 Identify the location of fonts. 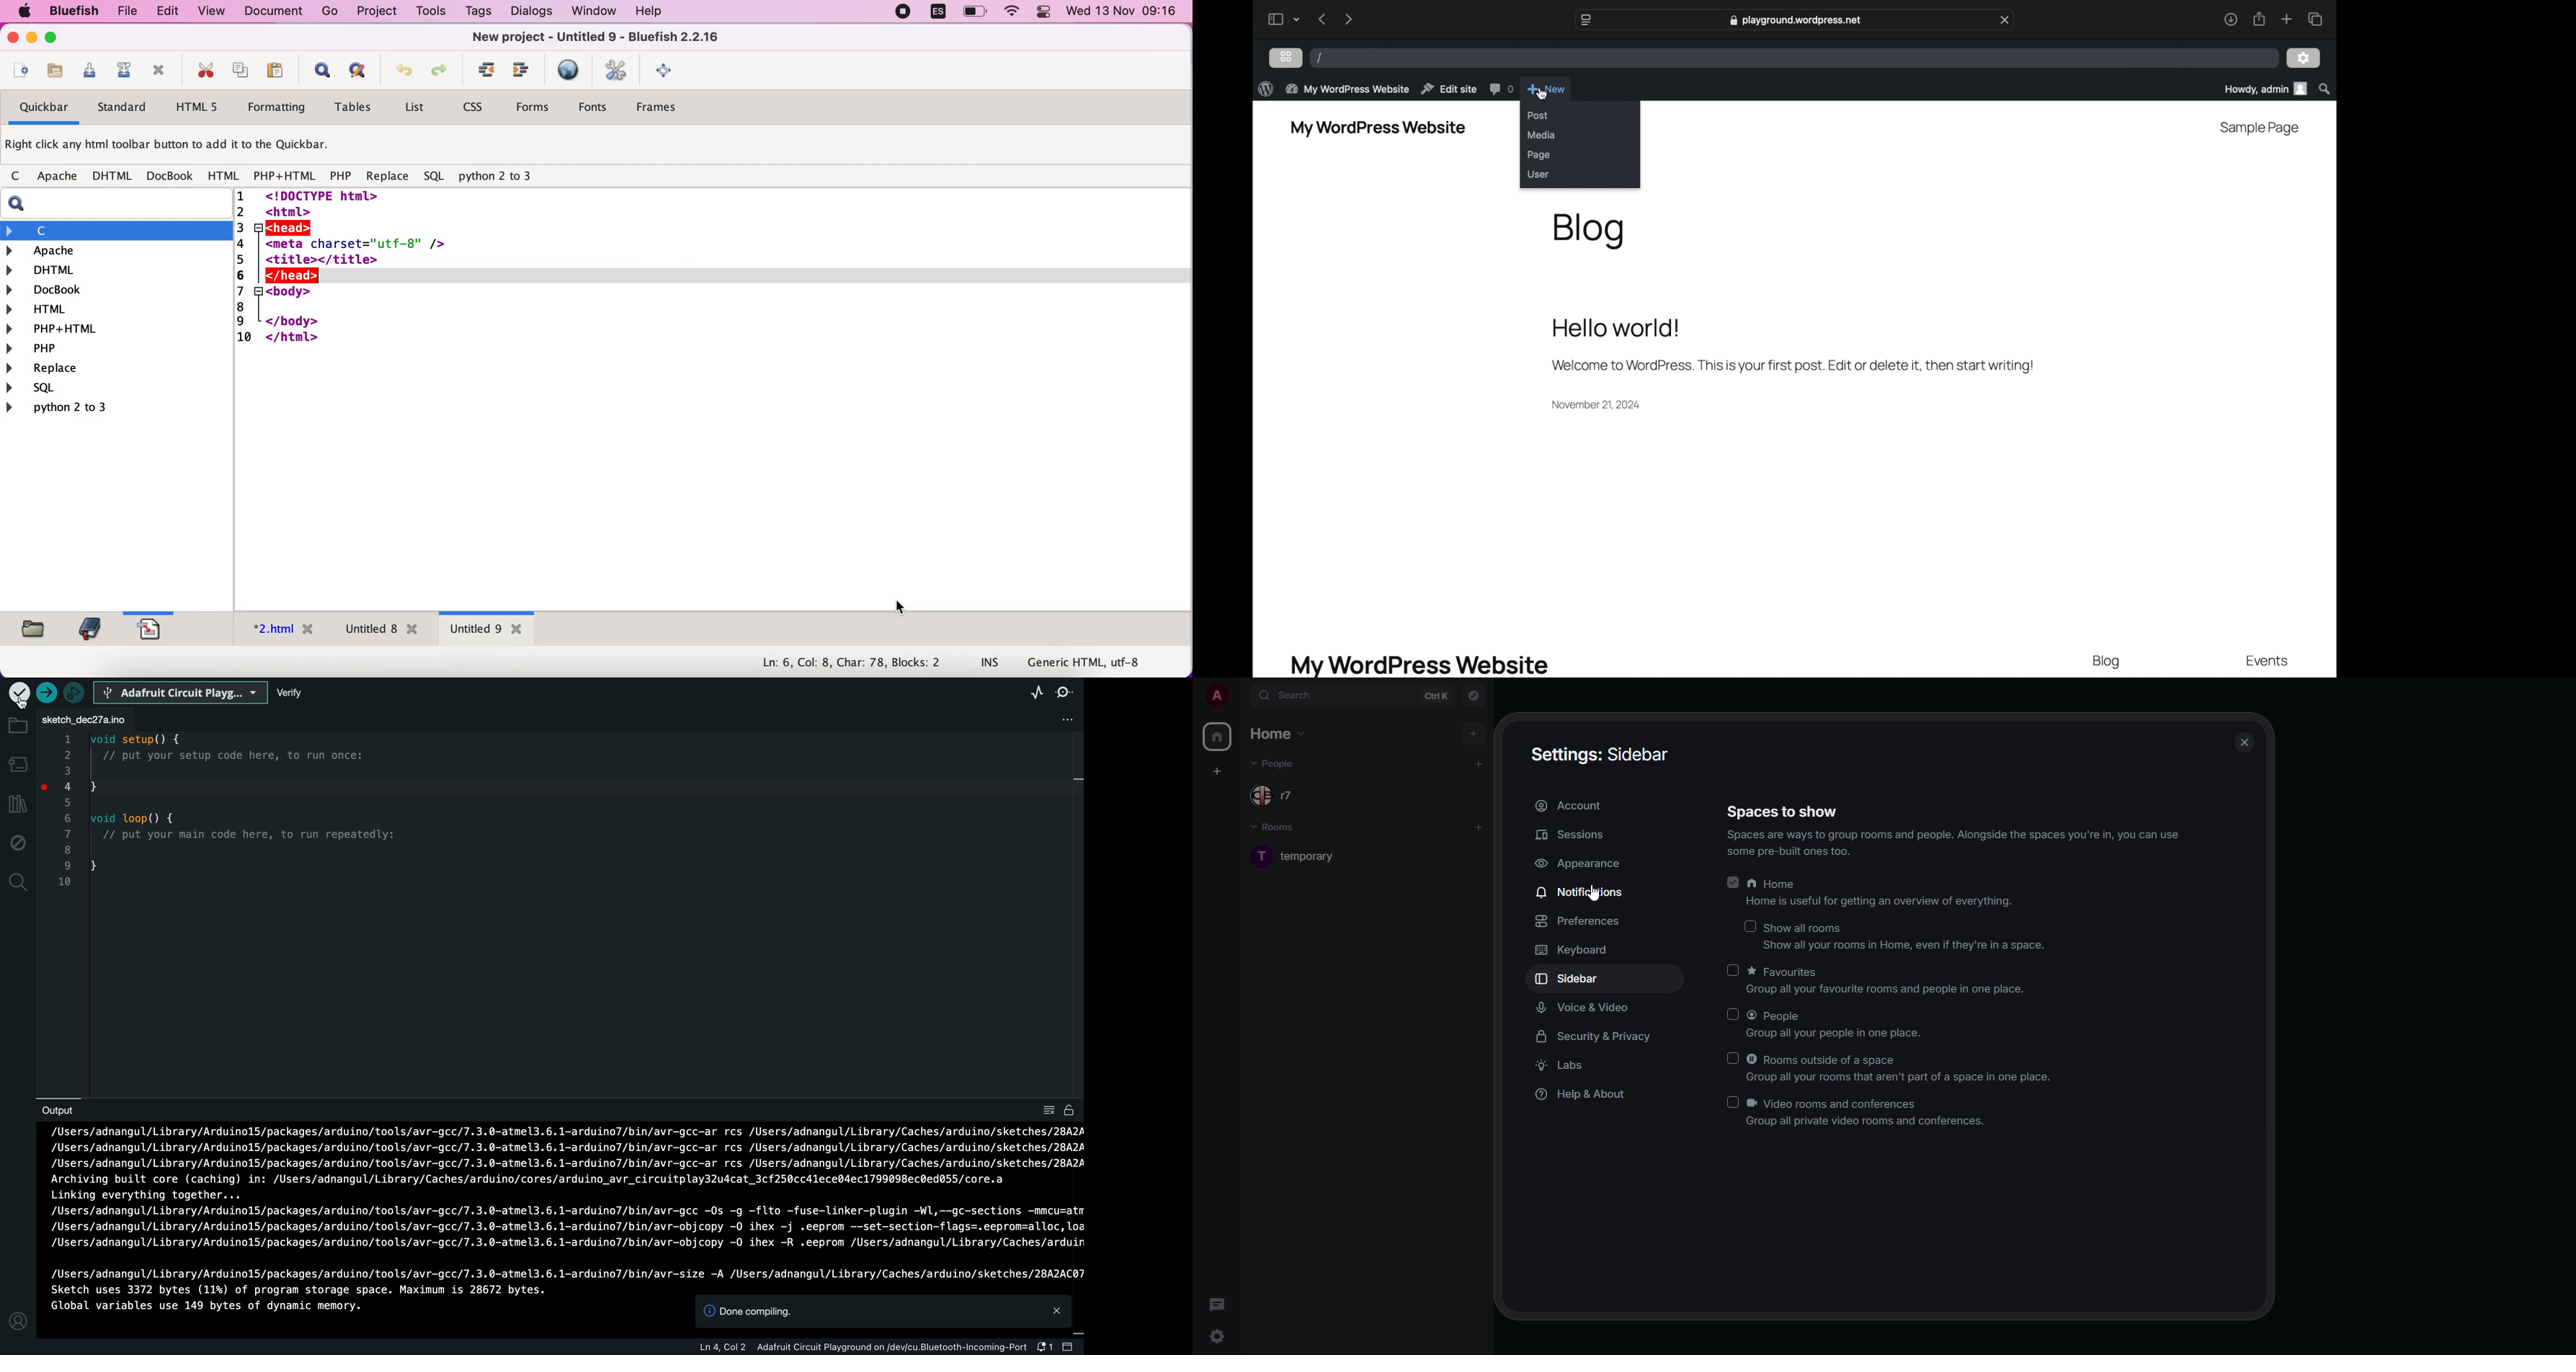
(597, 106).